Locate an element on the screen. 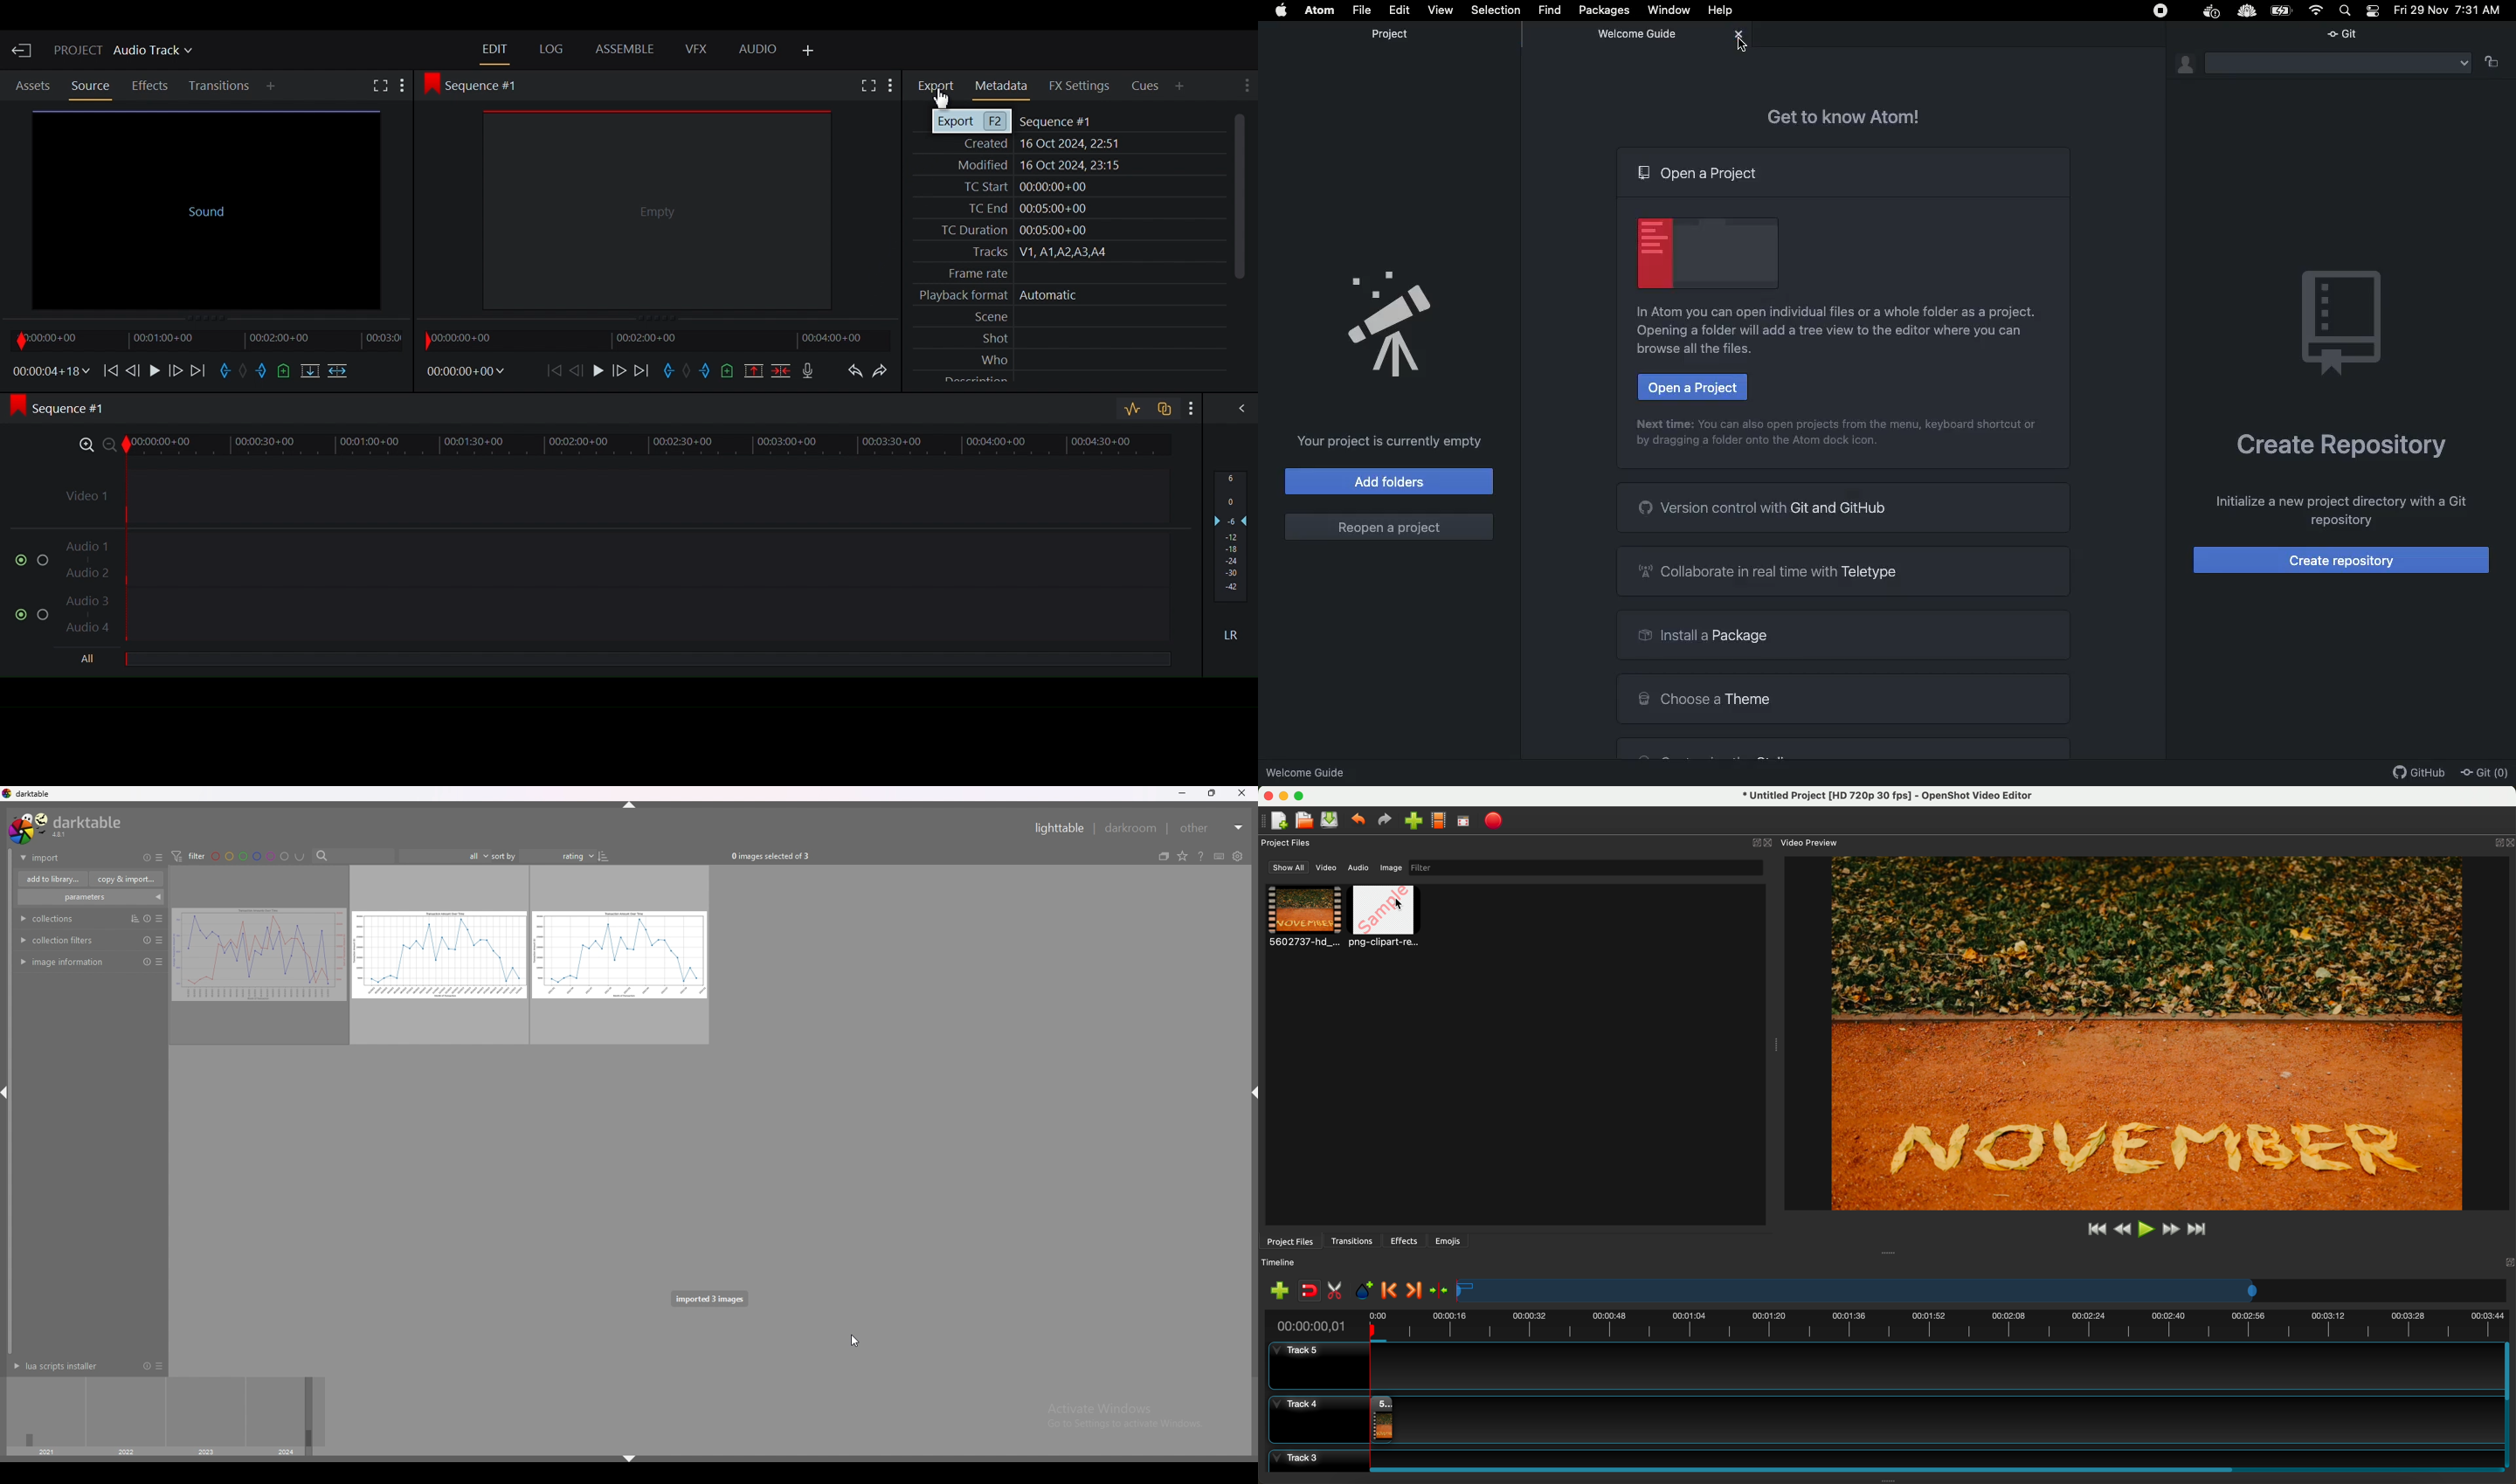 The image size is (2520, 1484). Nudge one frame backward is located at coordinates (134, 369).